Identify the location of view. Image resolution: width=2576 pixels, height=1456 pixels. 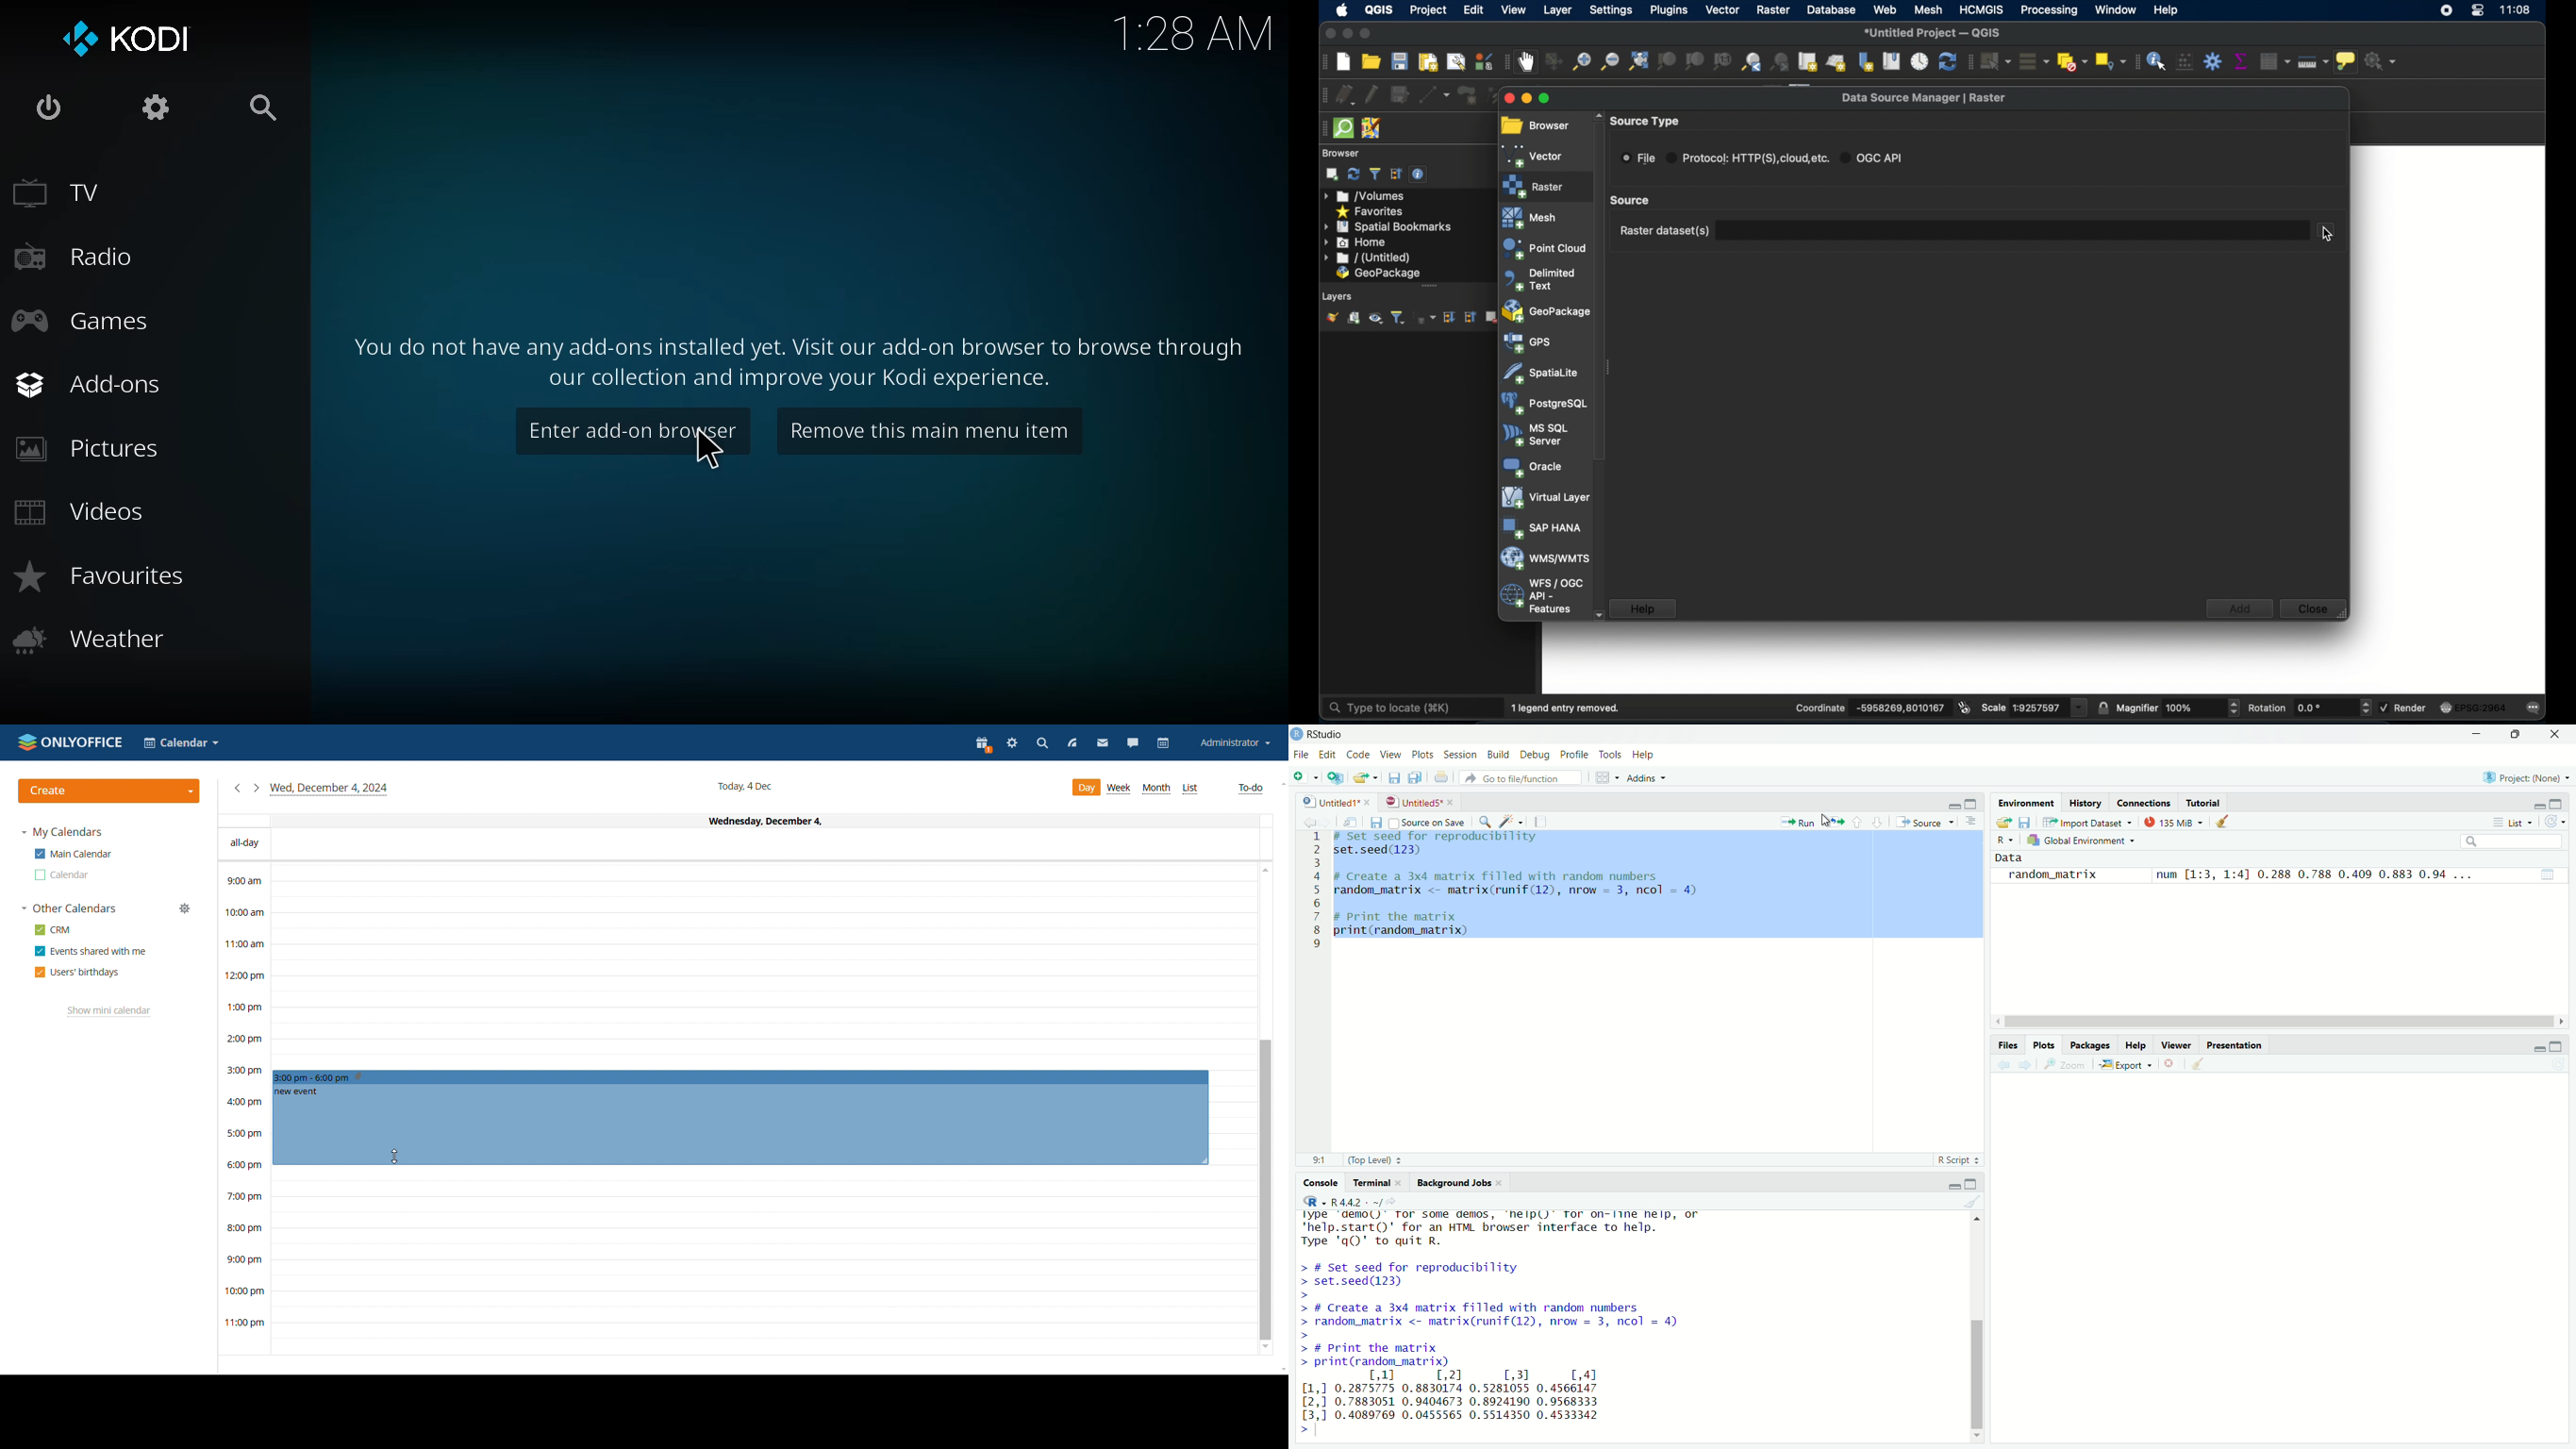
(2543, 877).